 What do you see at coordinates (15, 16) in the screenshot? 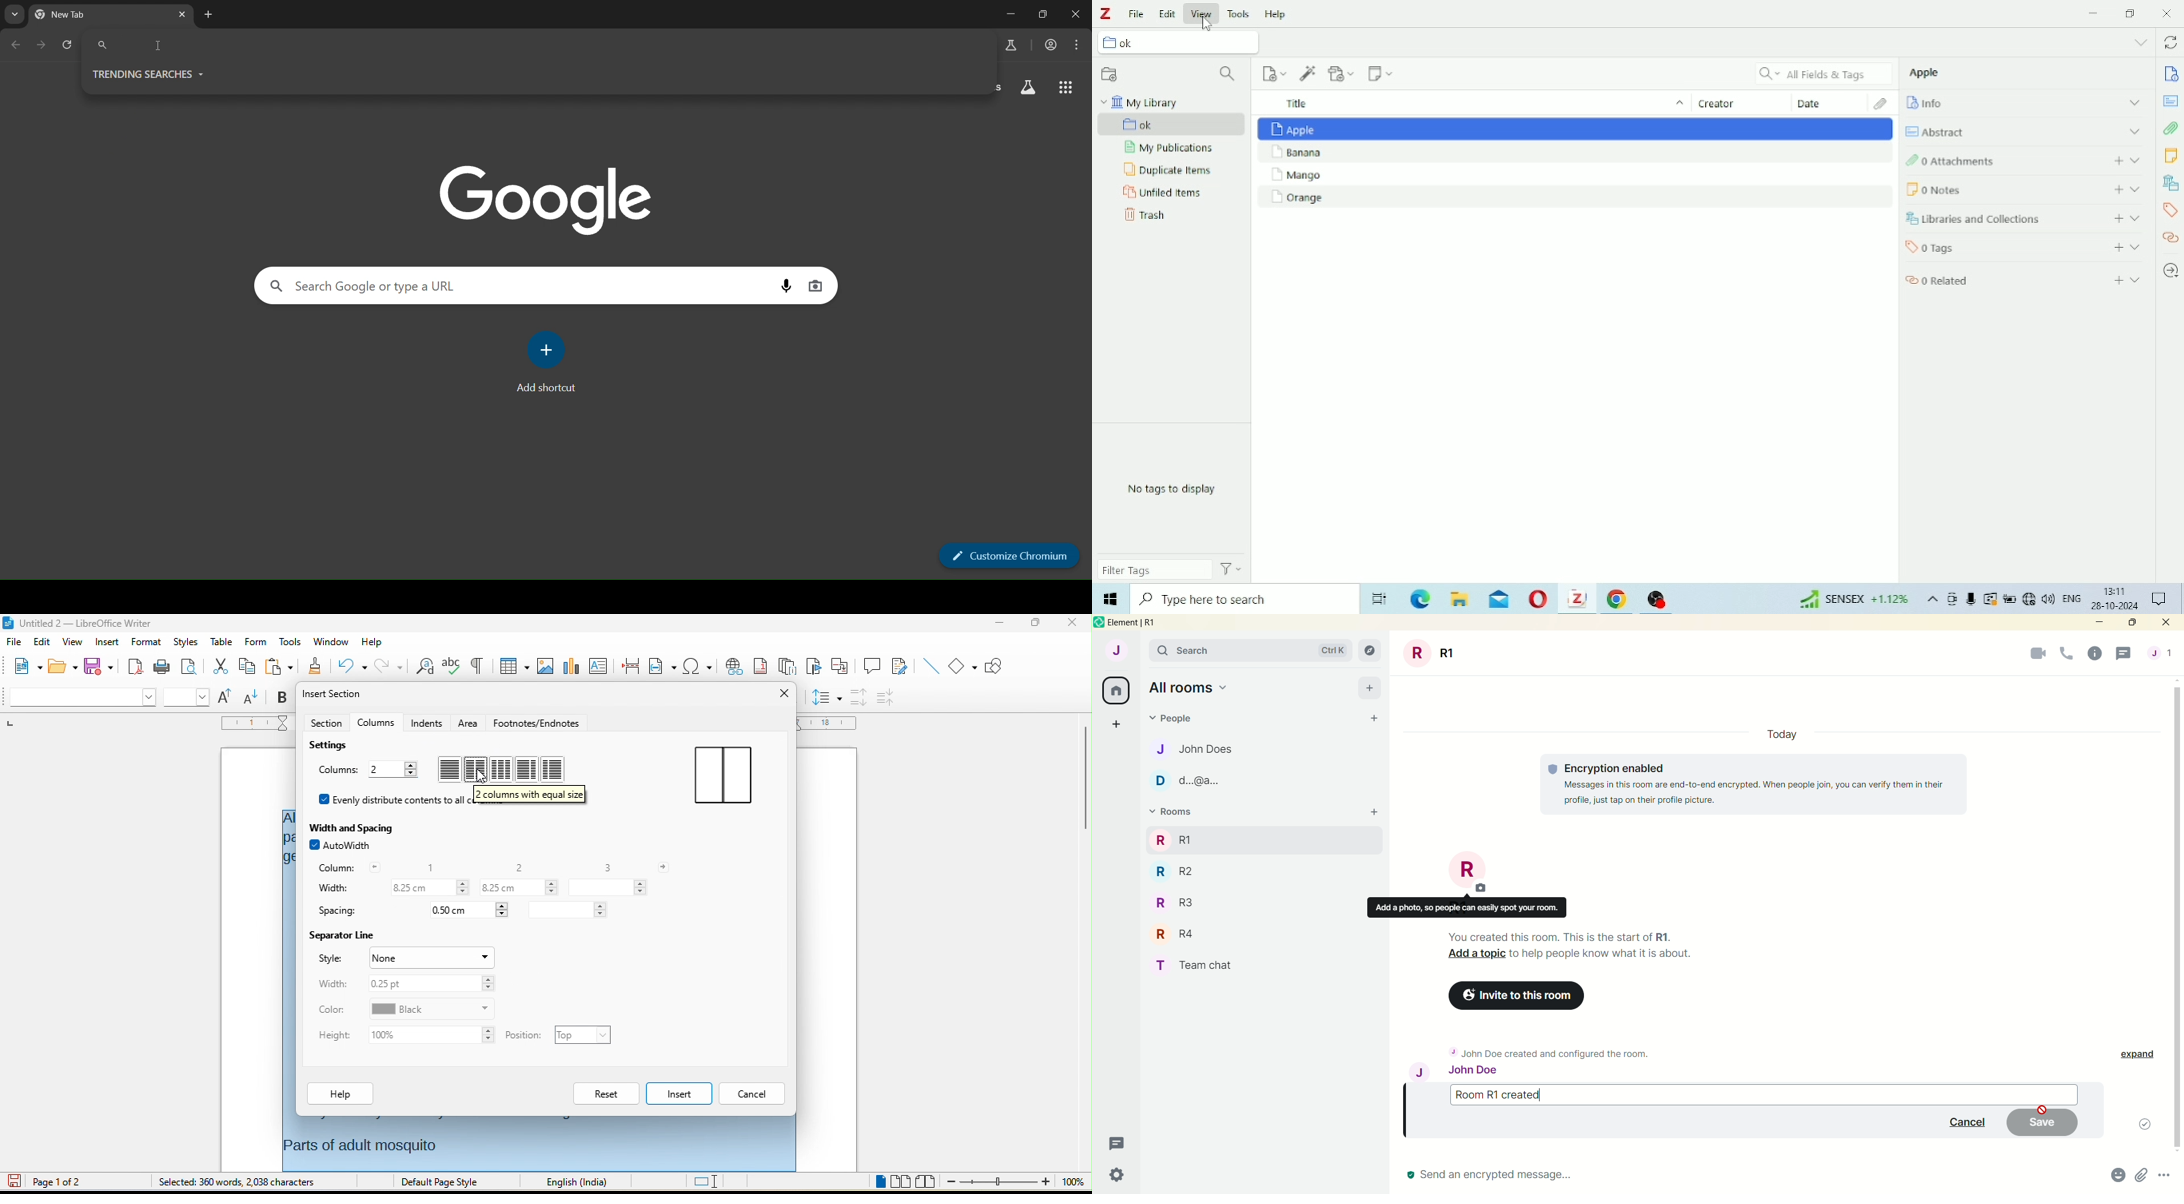
I see `search tabs` at bounding box center [15, 16].